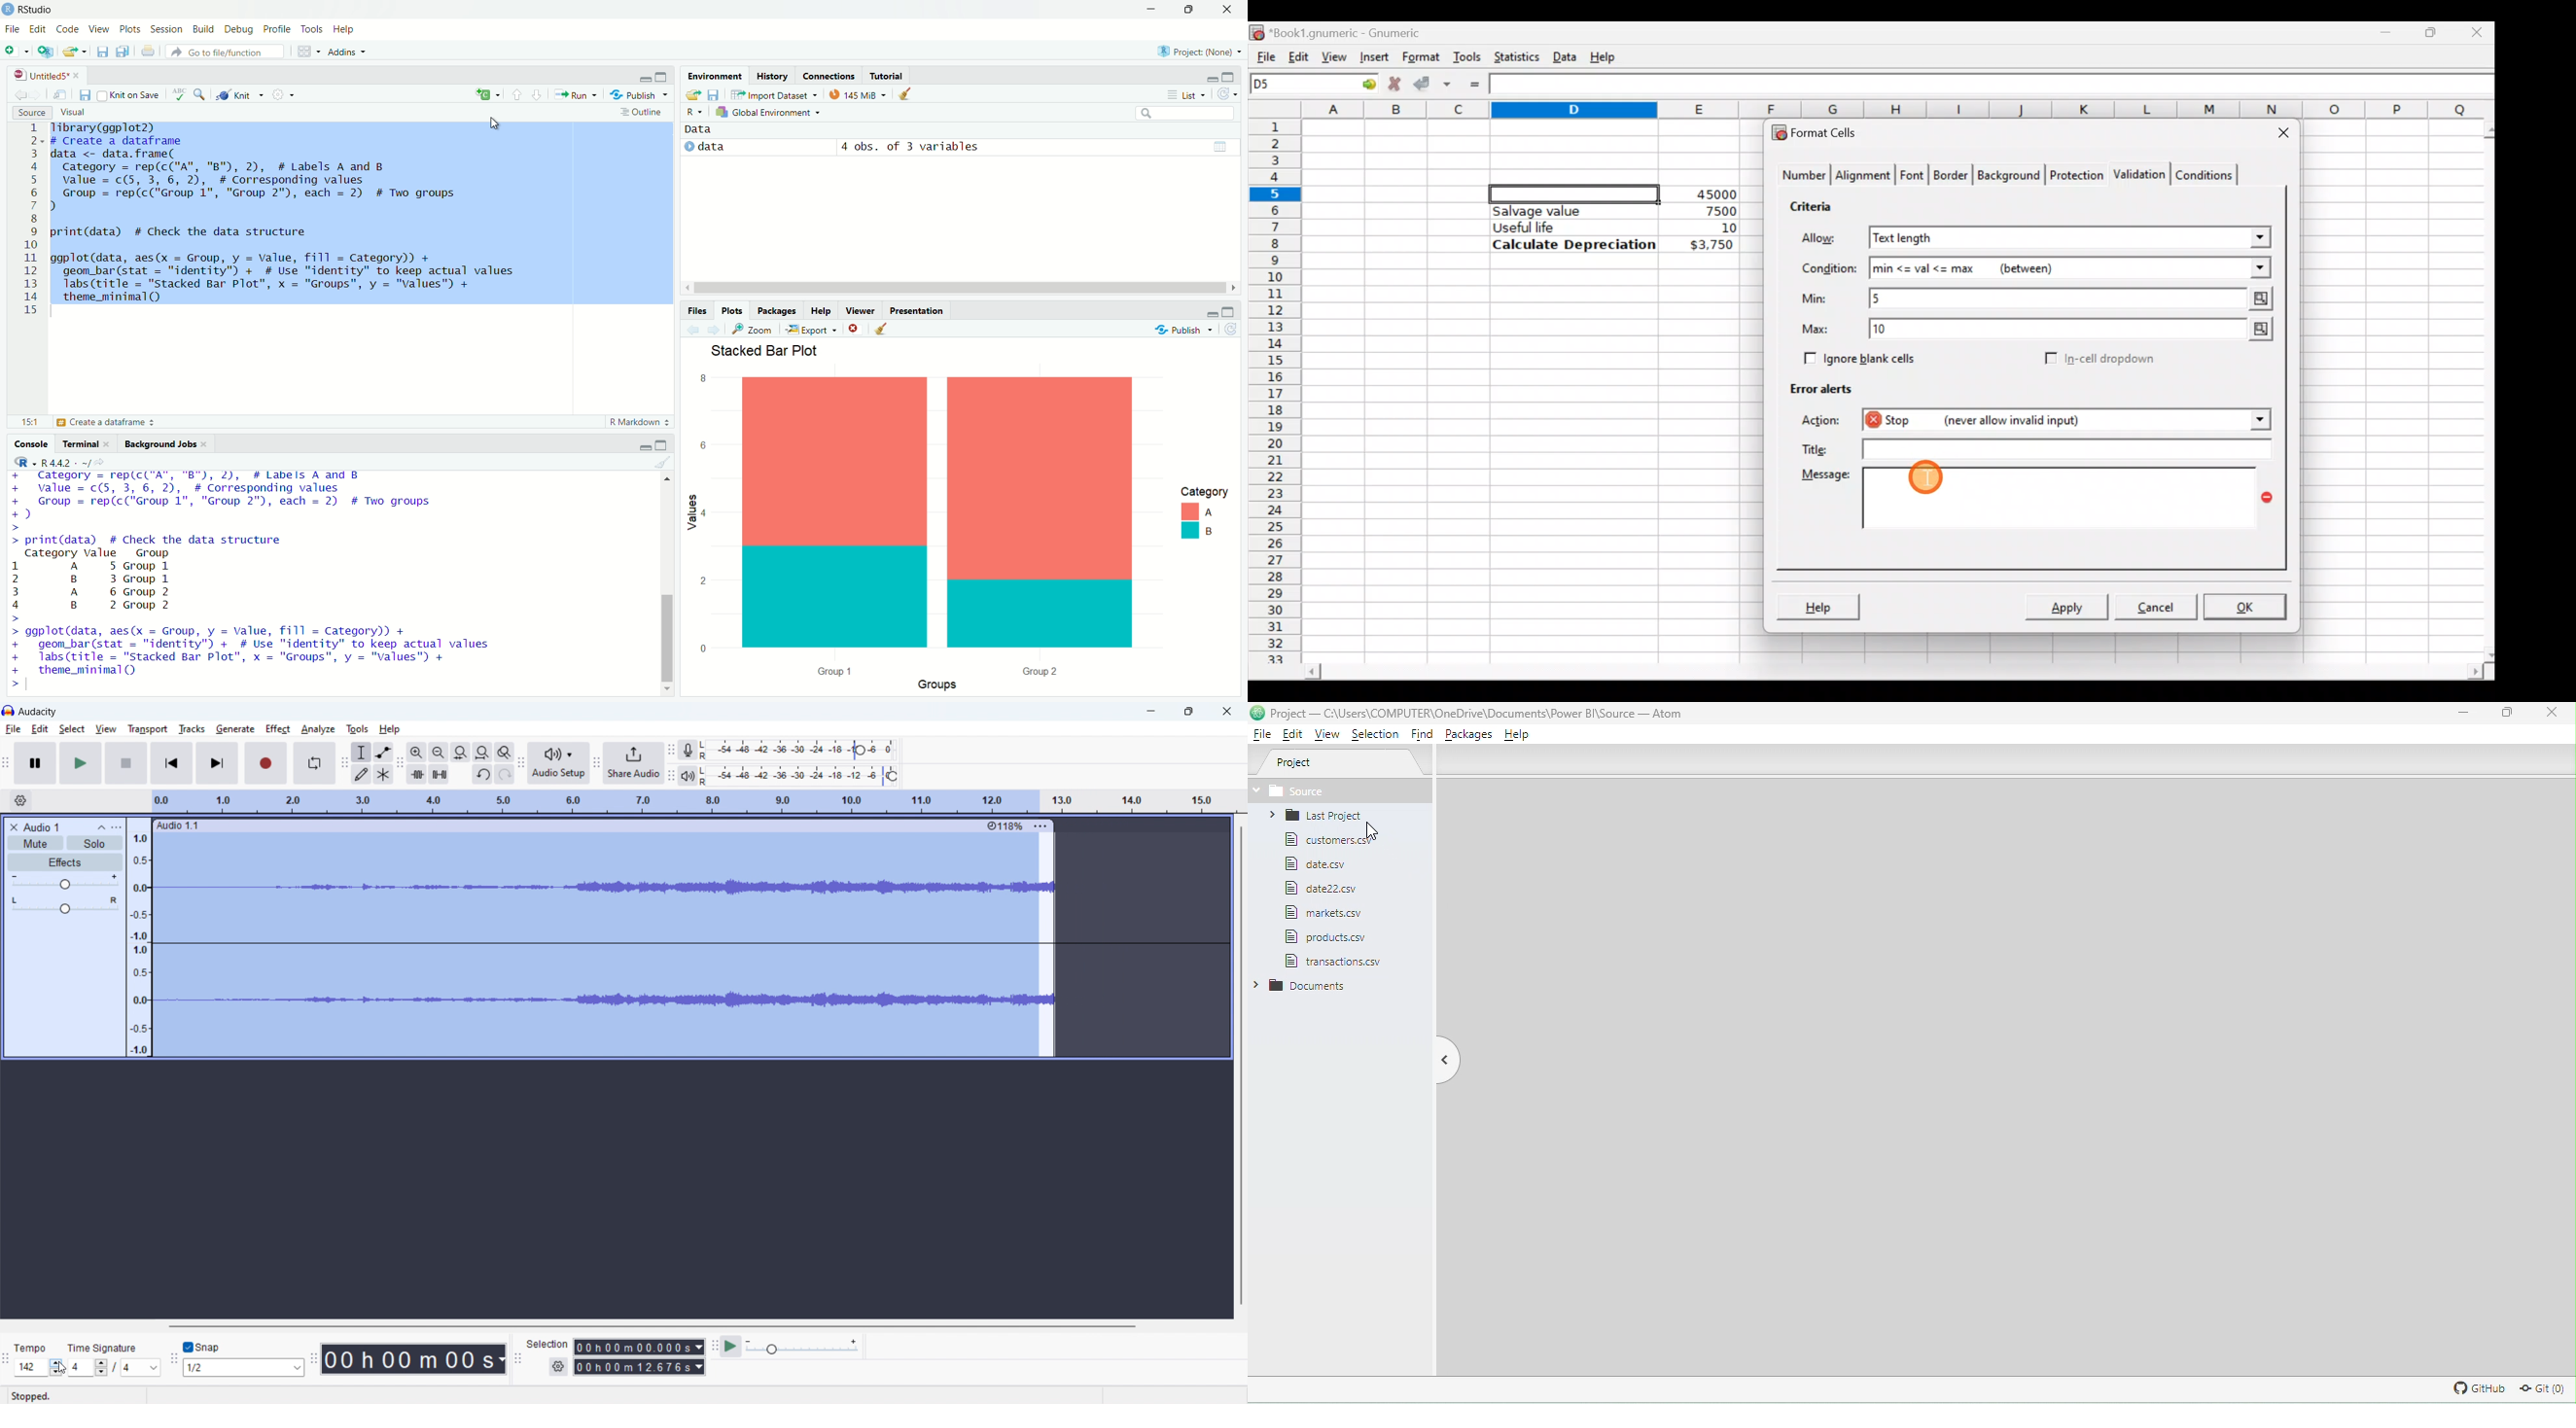 Image resolution: width=2576 pixels, height=1428 pixels. Describe the element at coordinates (766, 350) in the screenshot. I see `Slacked Bar Plot` at that location.